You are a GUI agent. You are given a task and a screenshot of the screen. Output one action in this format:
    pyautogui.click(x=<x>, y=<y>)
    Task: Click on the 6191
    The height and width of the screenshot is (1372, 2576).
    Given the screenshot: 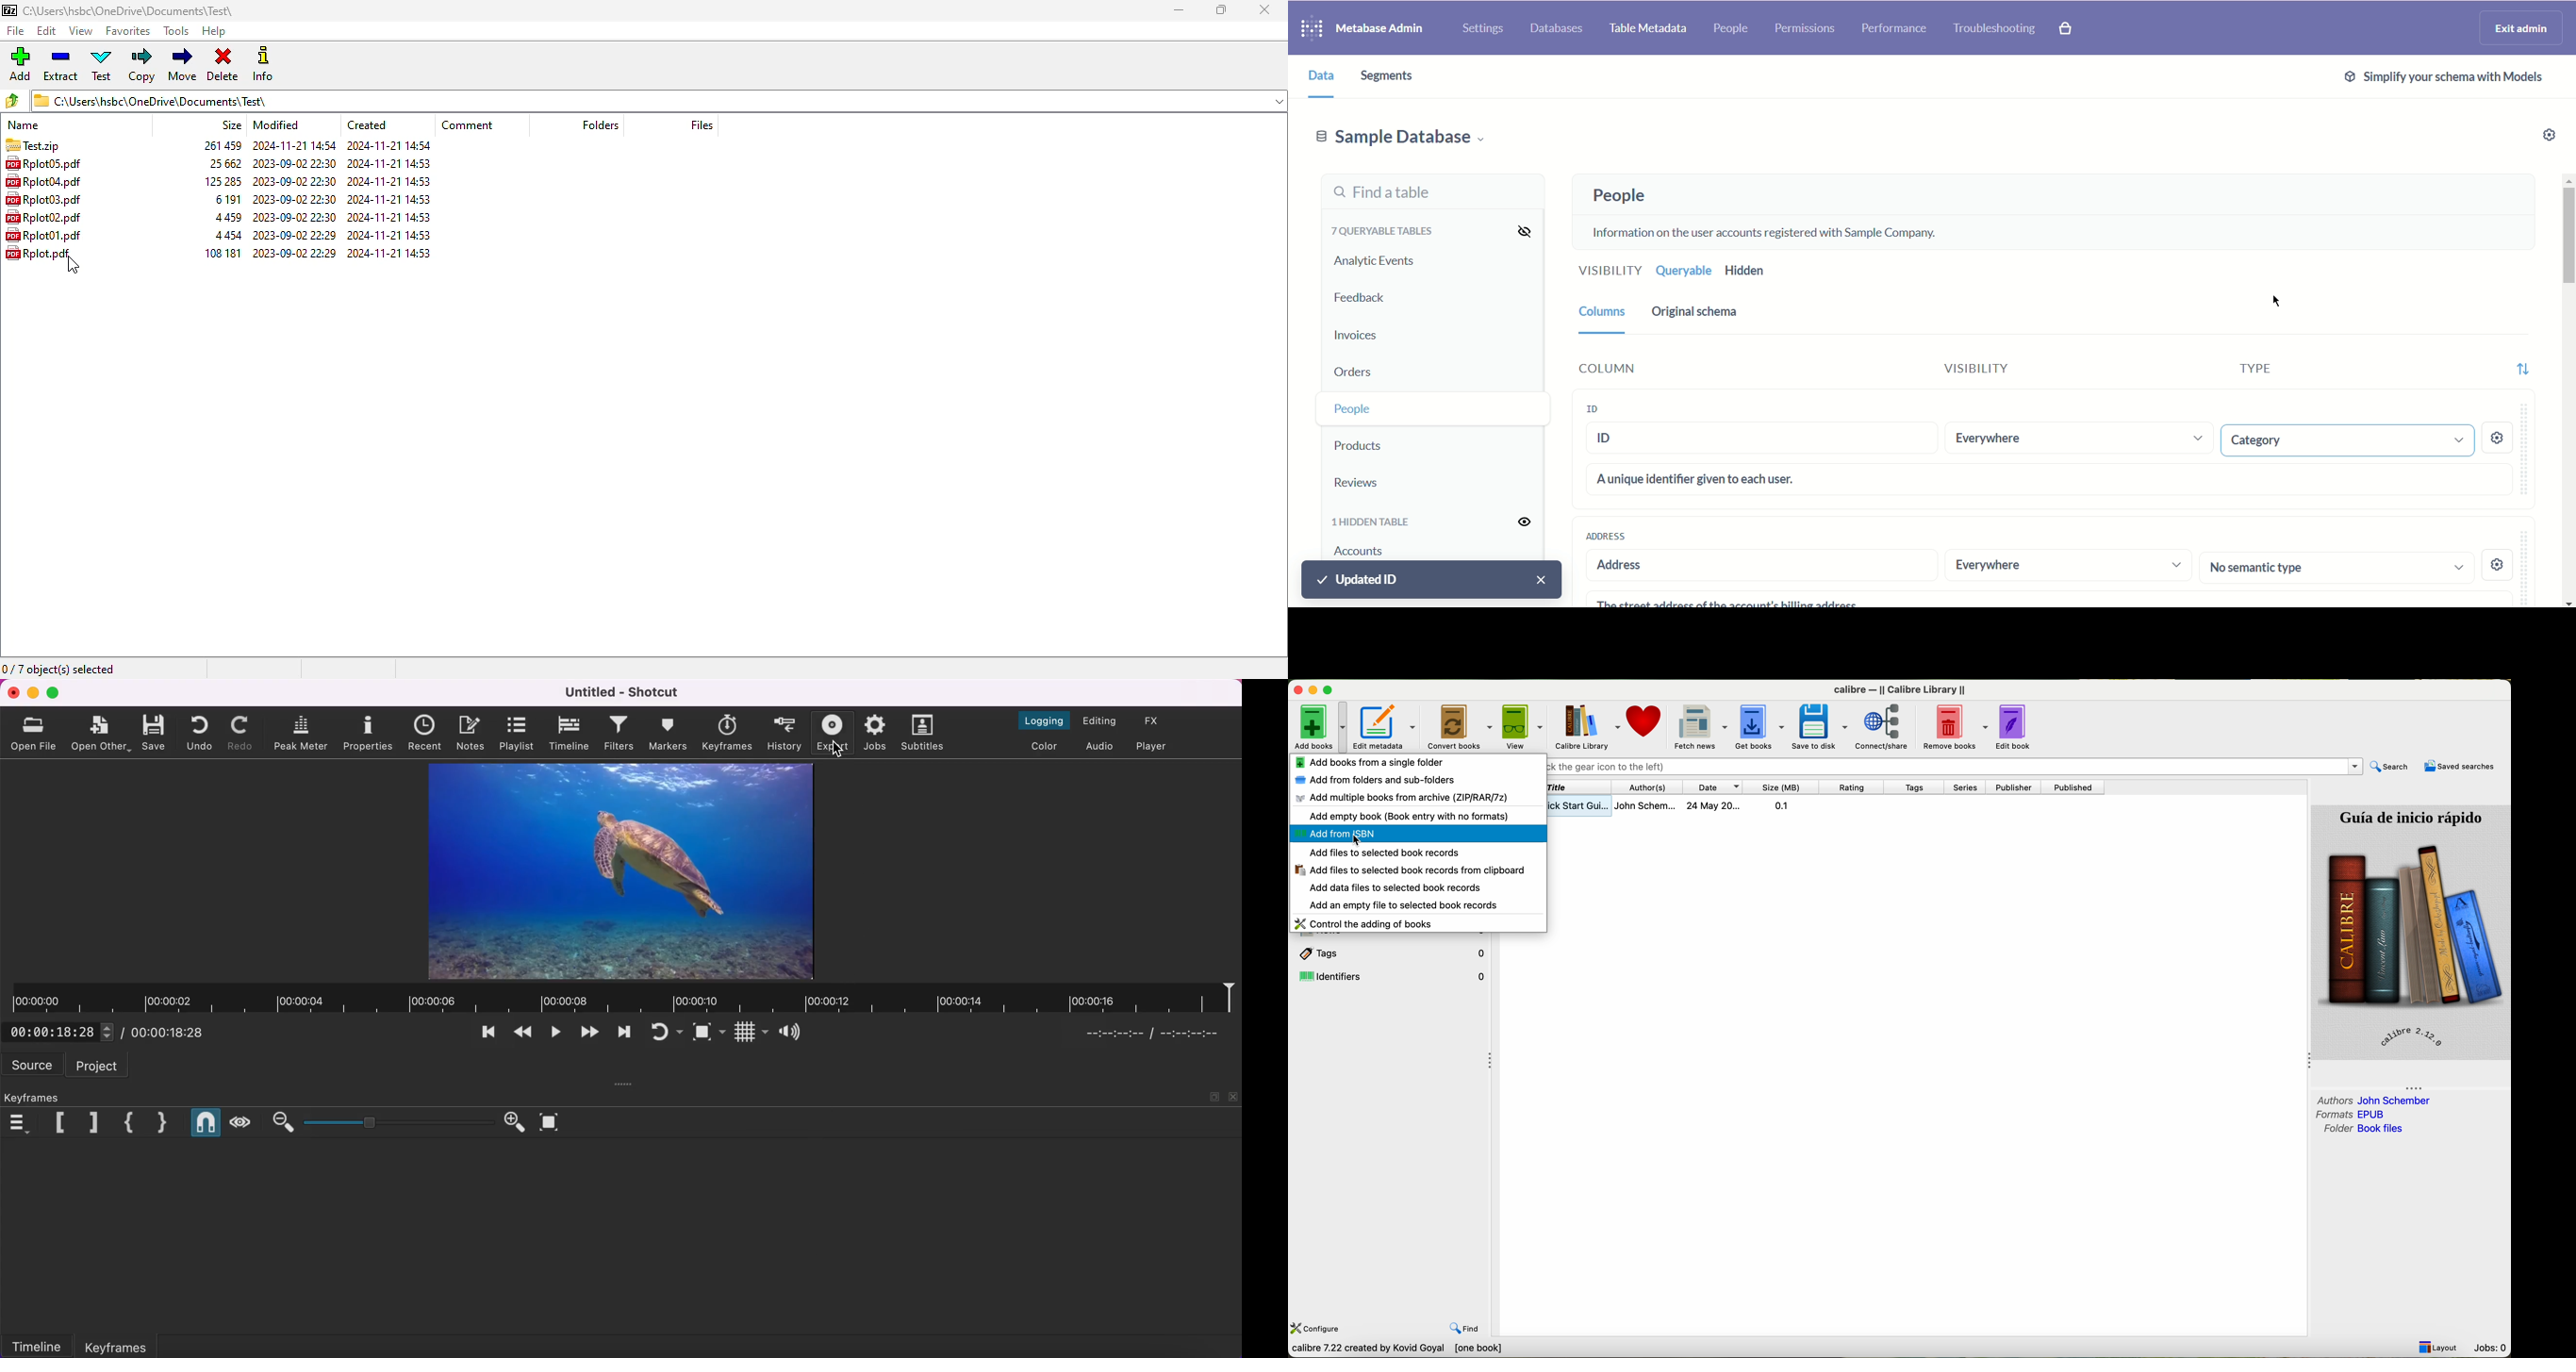 What is the action you would take?
    pyautogui.click(x=215, y=199)
    